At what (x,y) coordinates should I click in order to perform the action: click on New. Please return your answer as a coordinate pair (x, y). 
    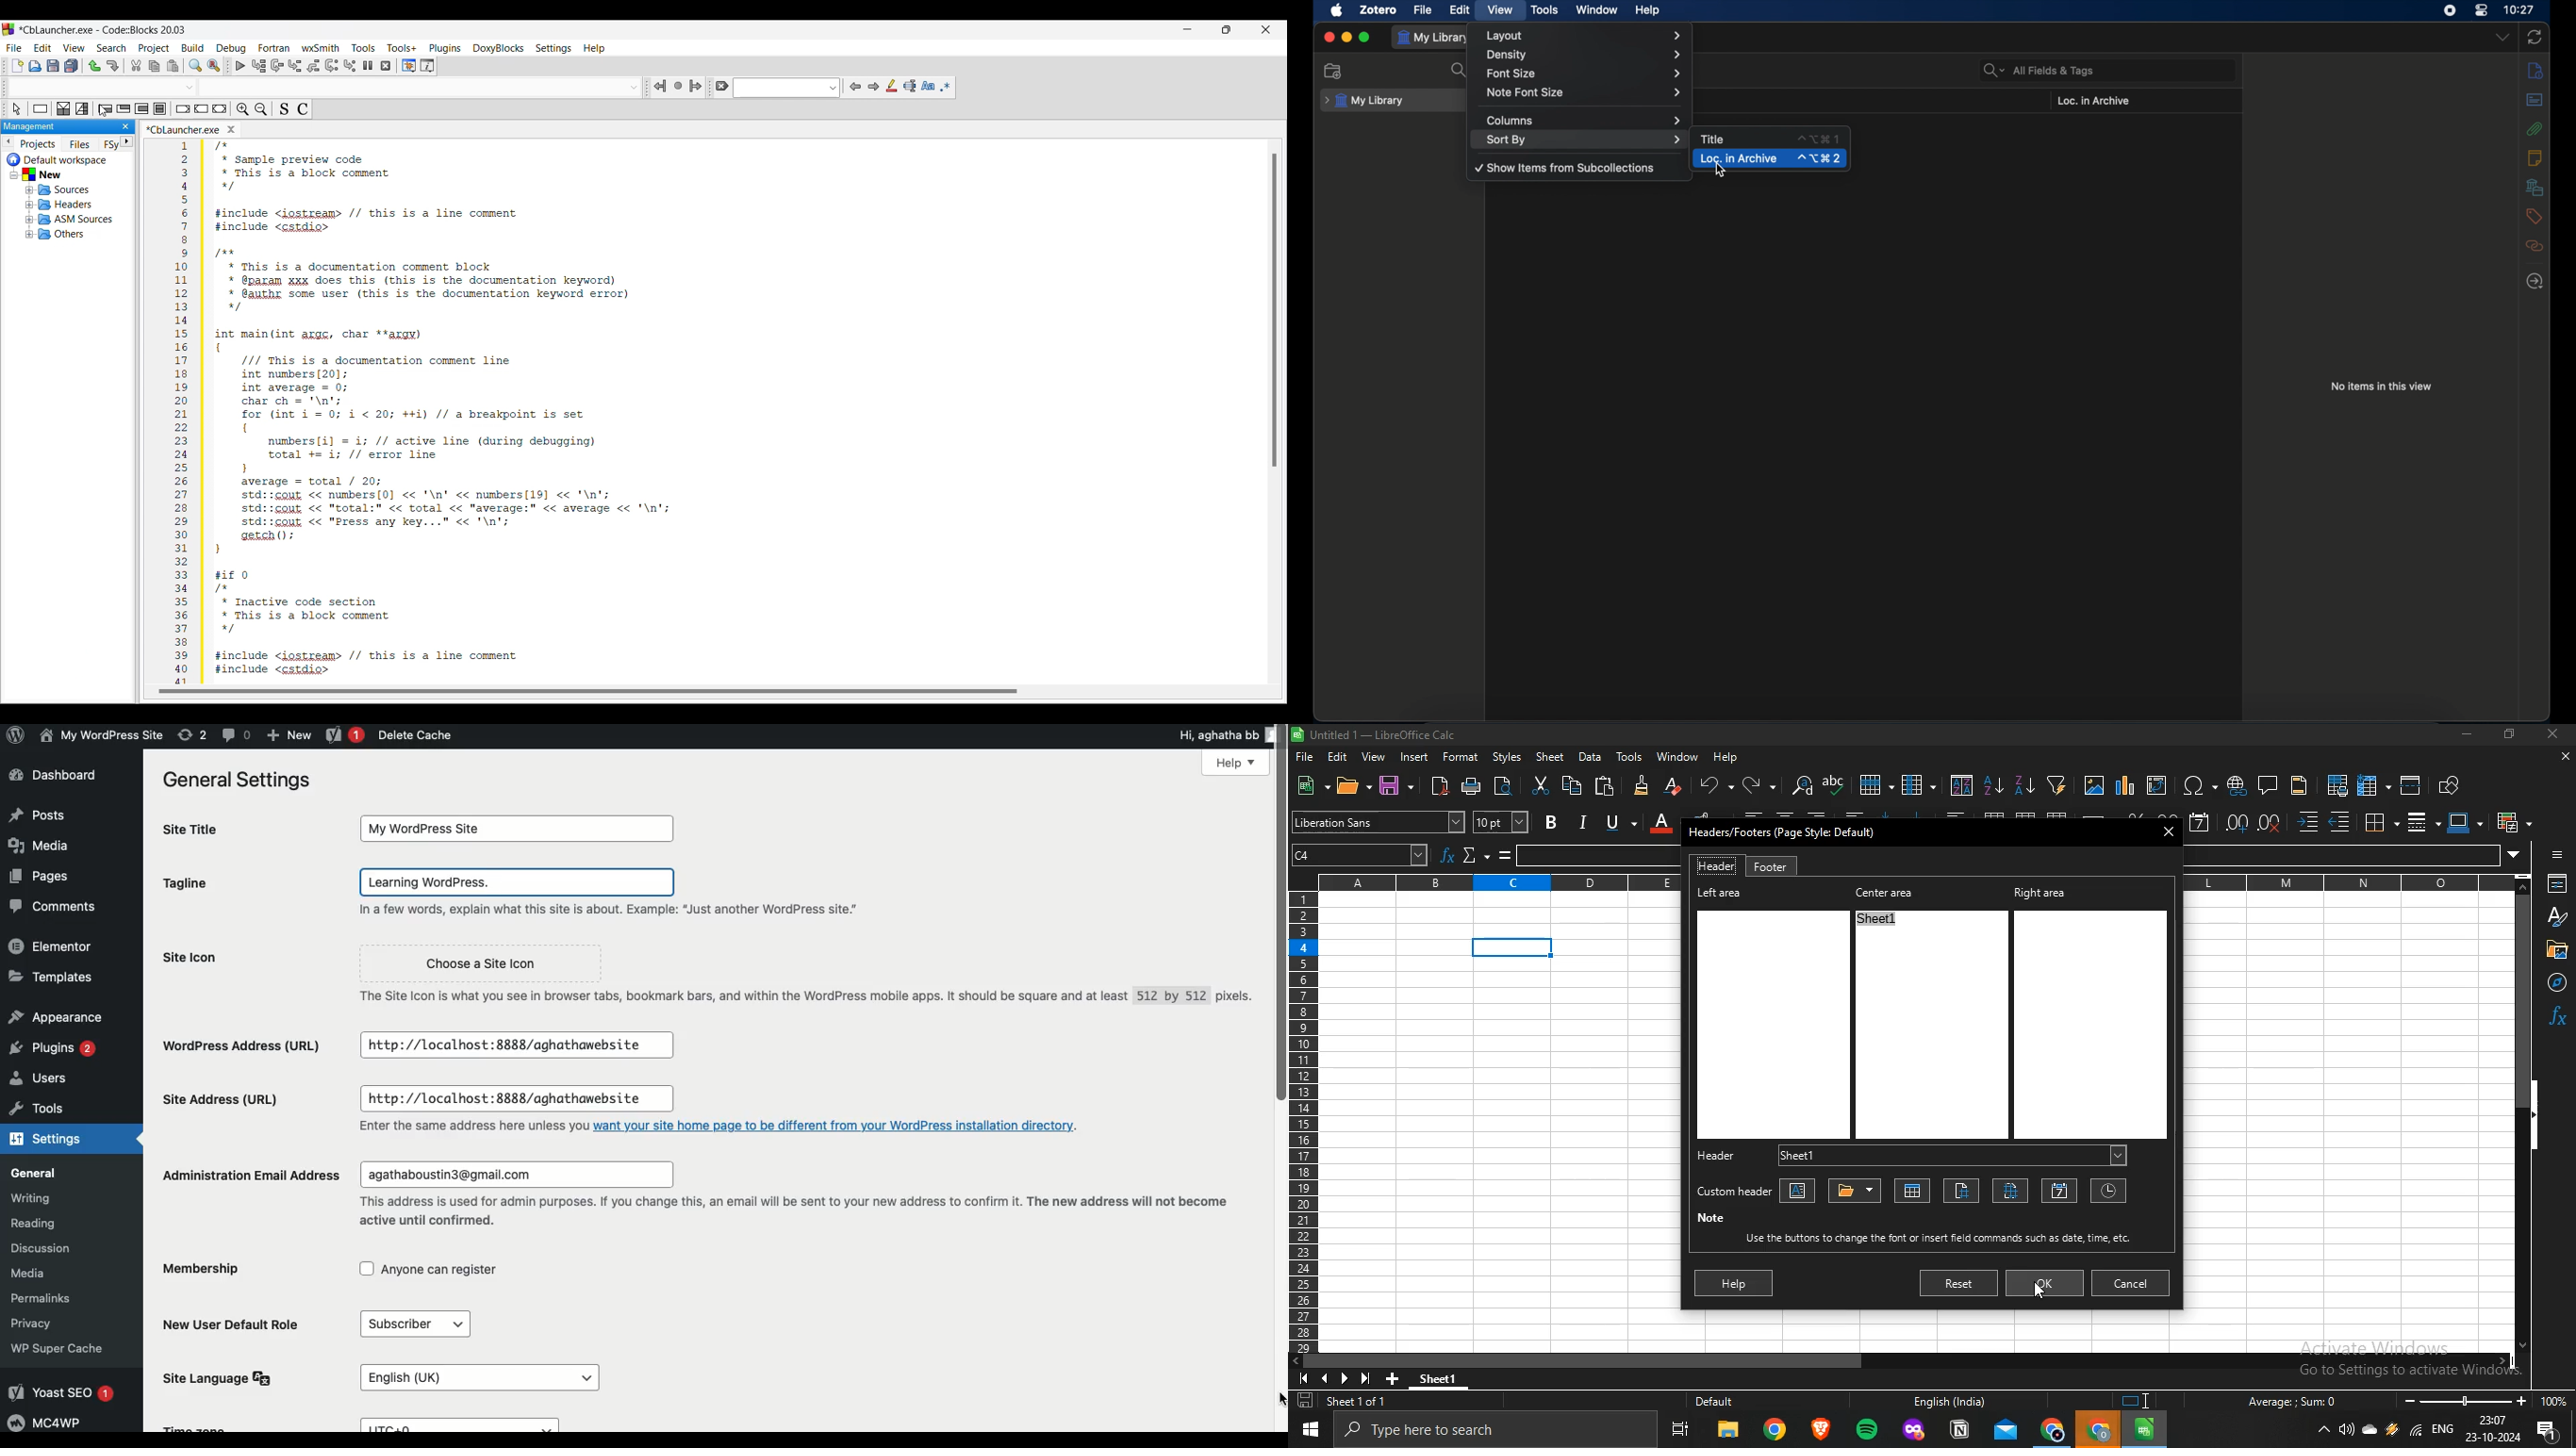
    Looking at the image, I should click on (289, 735).